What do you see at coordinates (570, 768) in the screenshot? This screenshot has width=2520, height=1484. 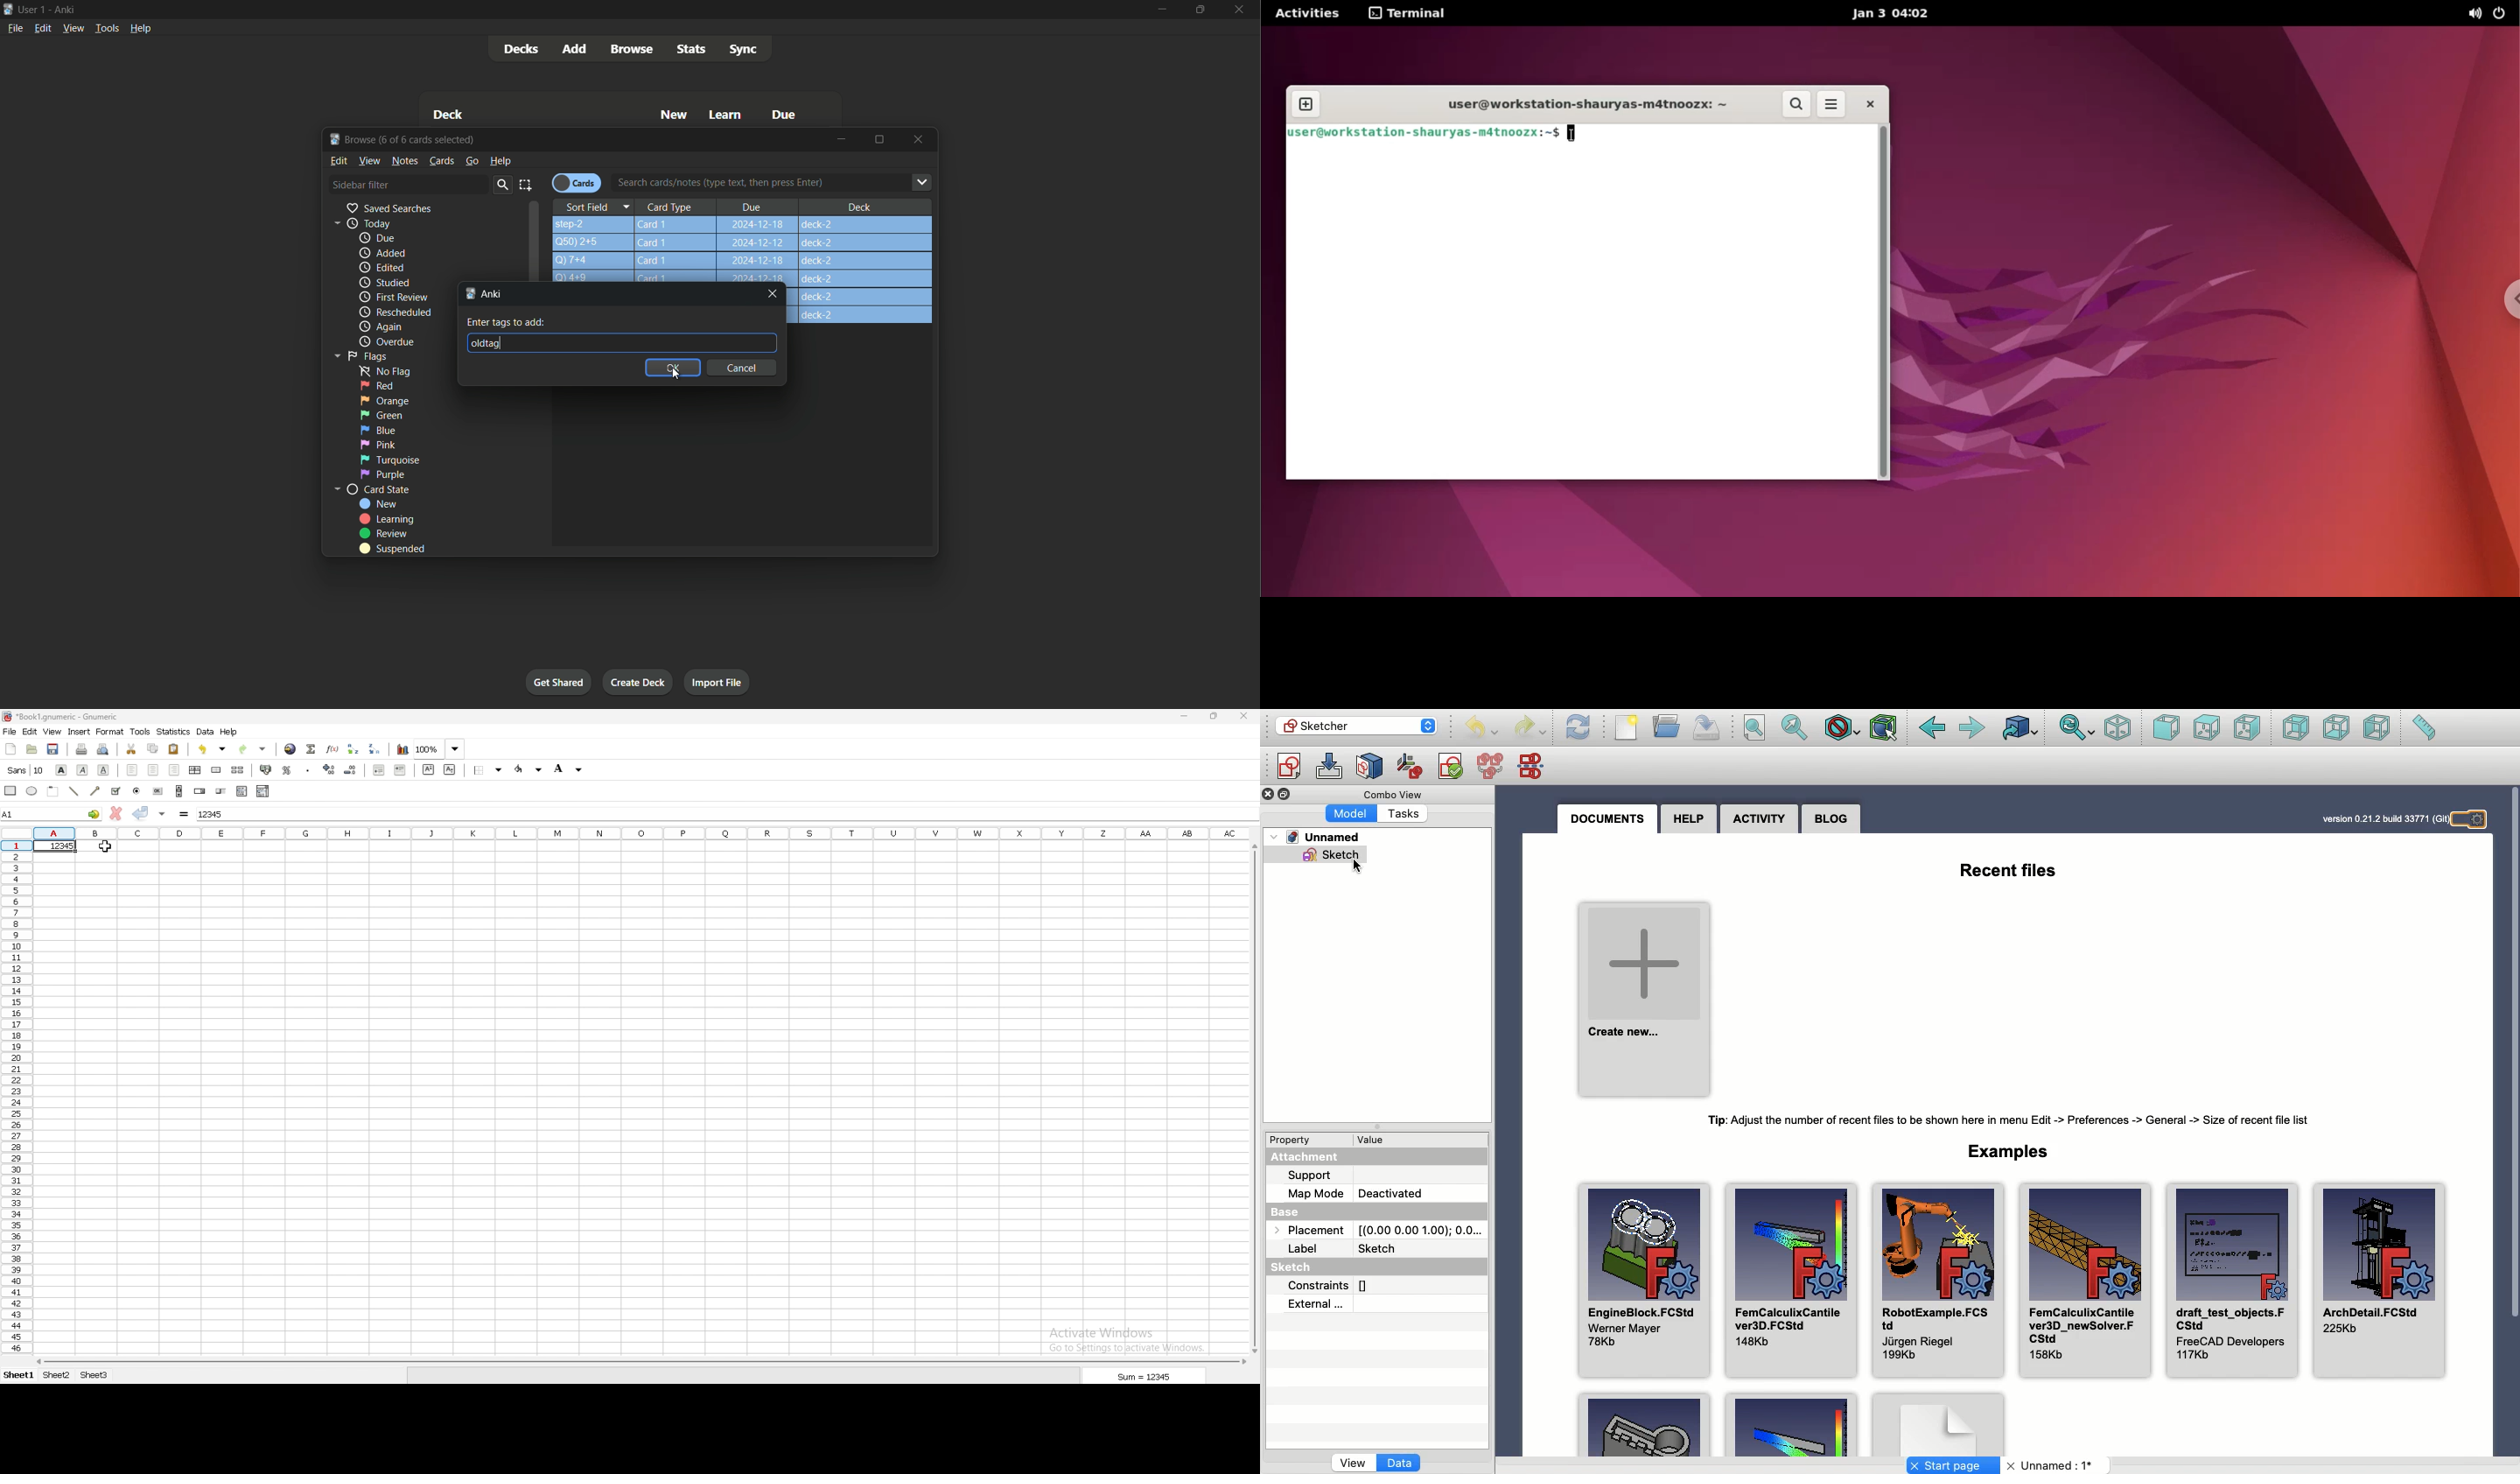 I see `background` at bounding box center [570, 768].